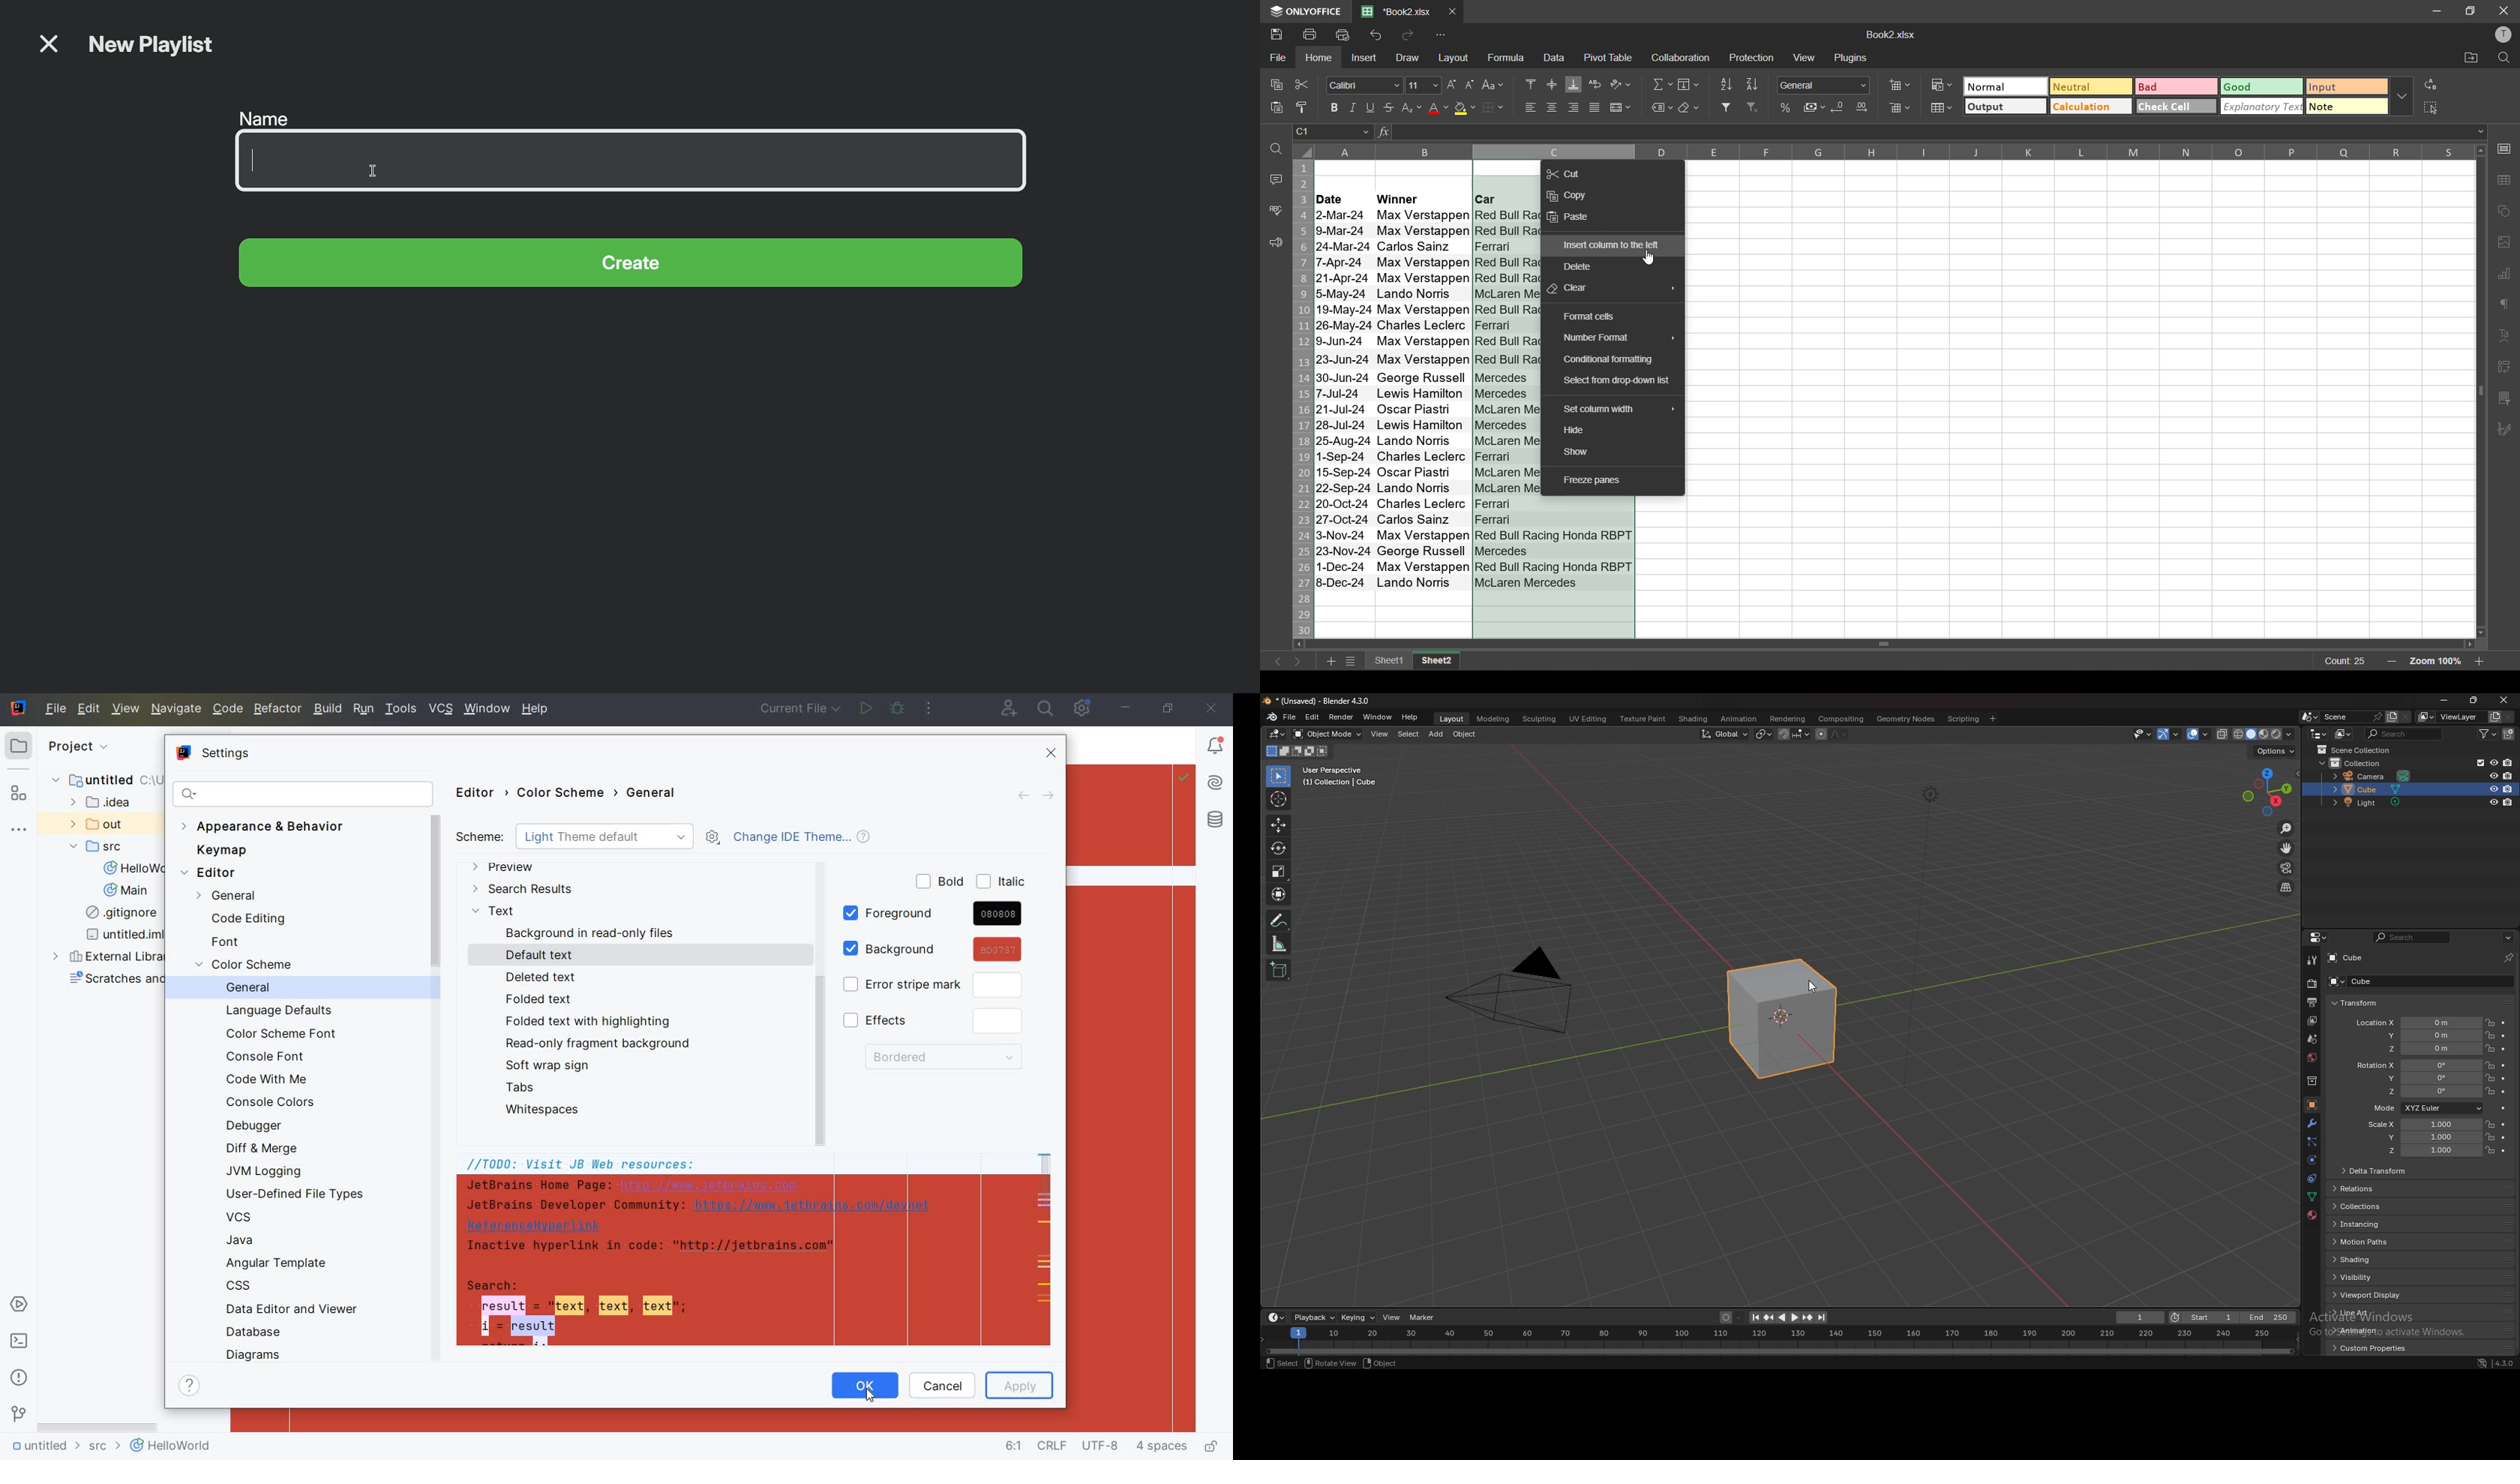 This screenshot has width=2520, height=1484. Describe the element at coordinates (1817, 988) in the screenshot. I see `CURSOR` at that location.